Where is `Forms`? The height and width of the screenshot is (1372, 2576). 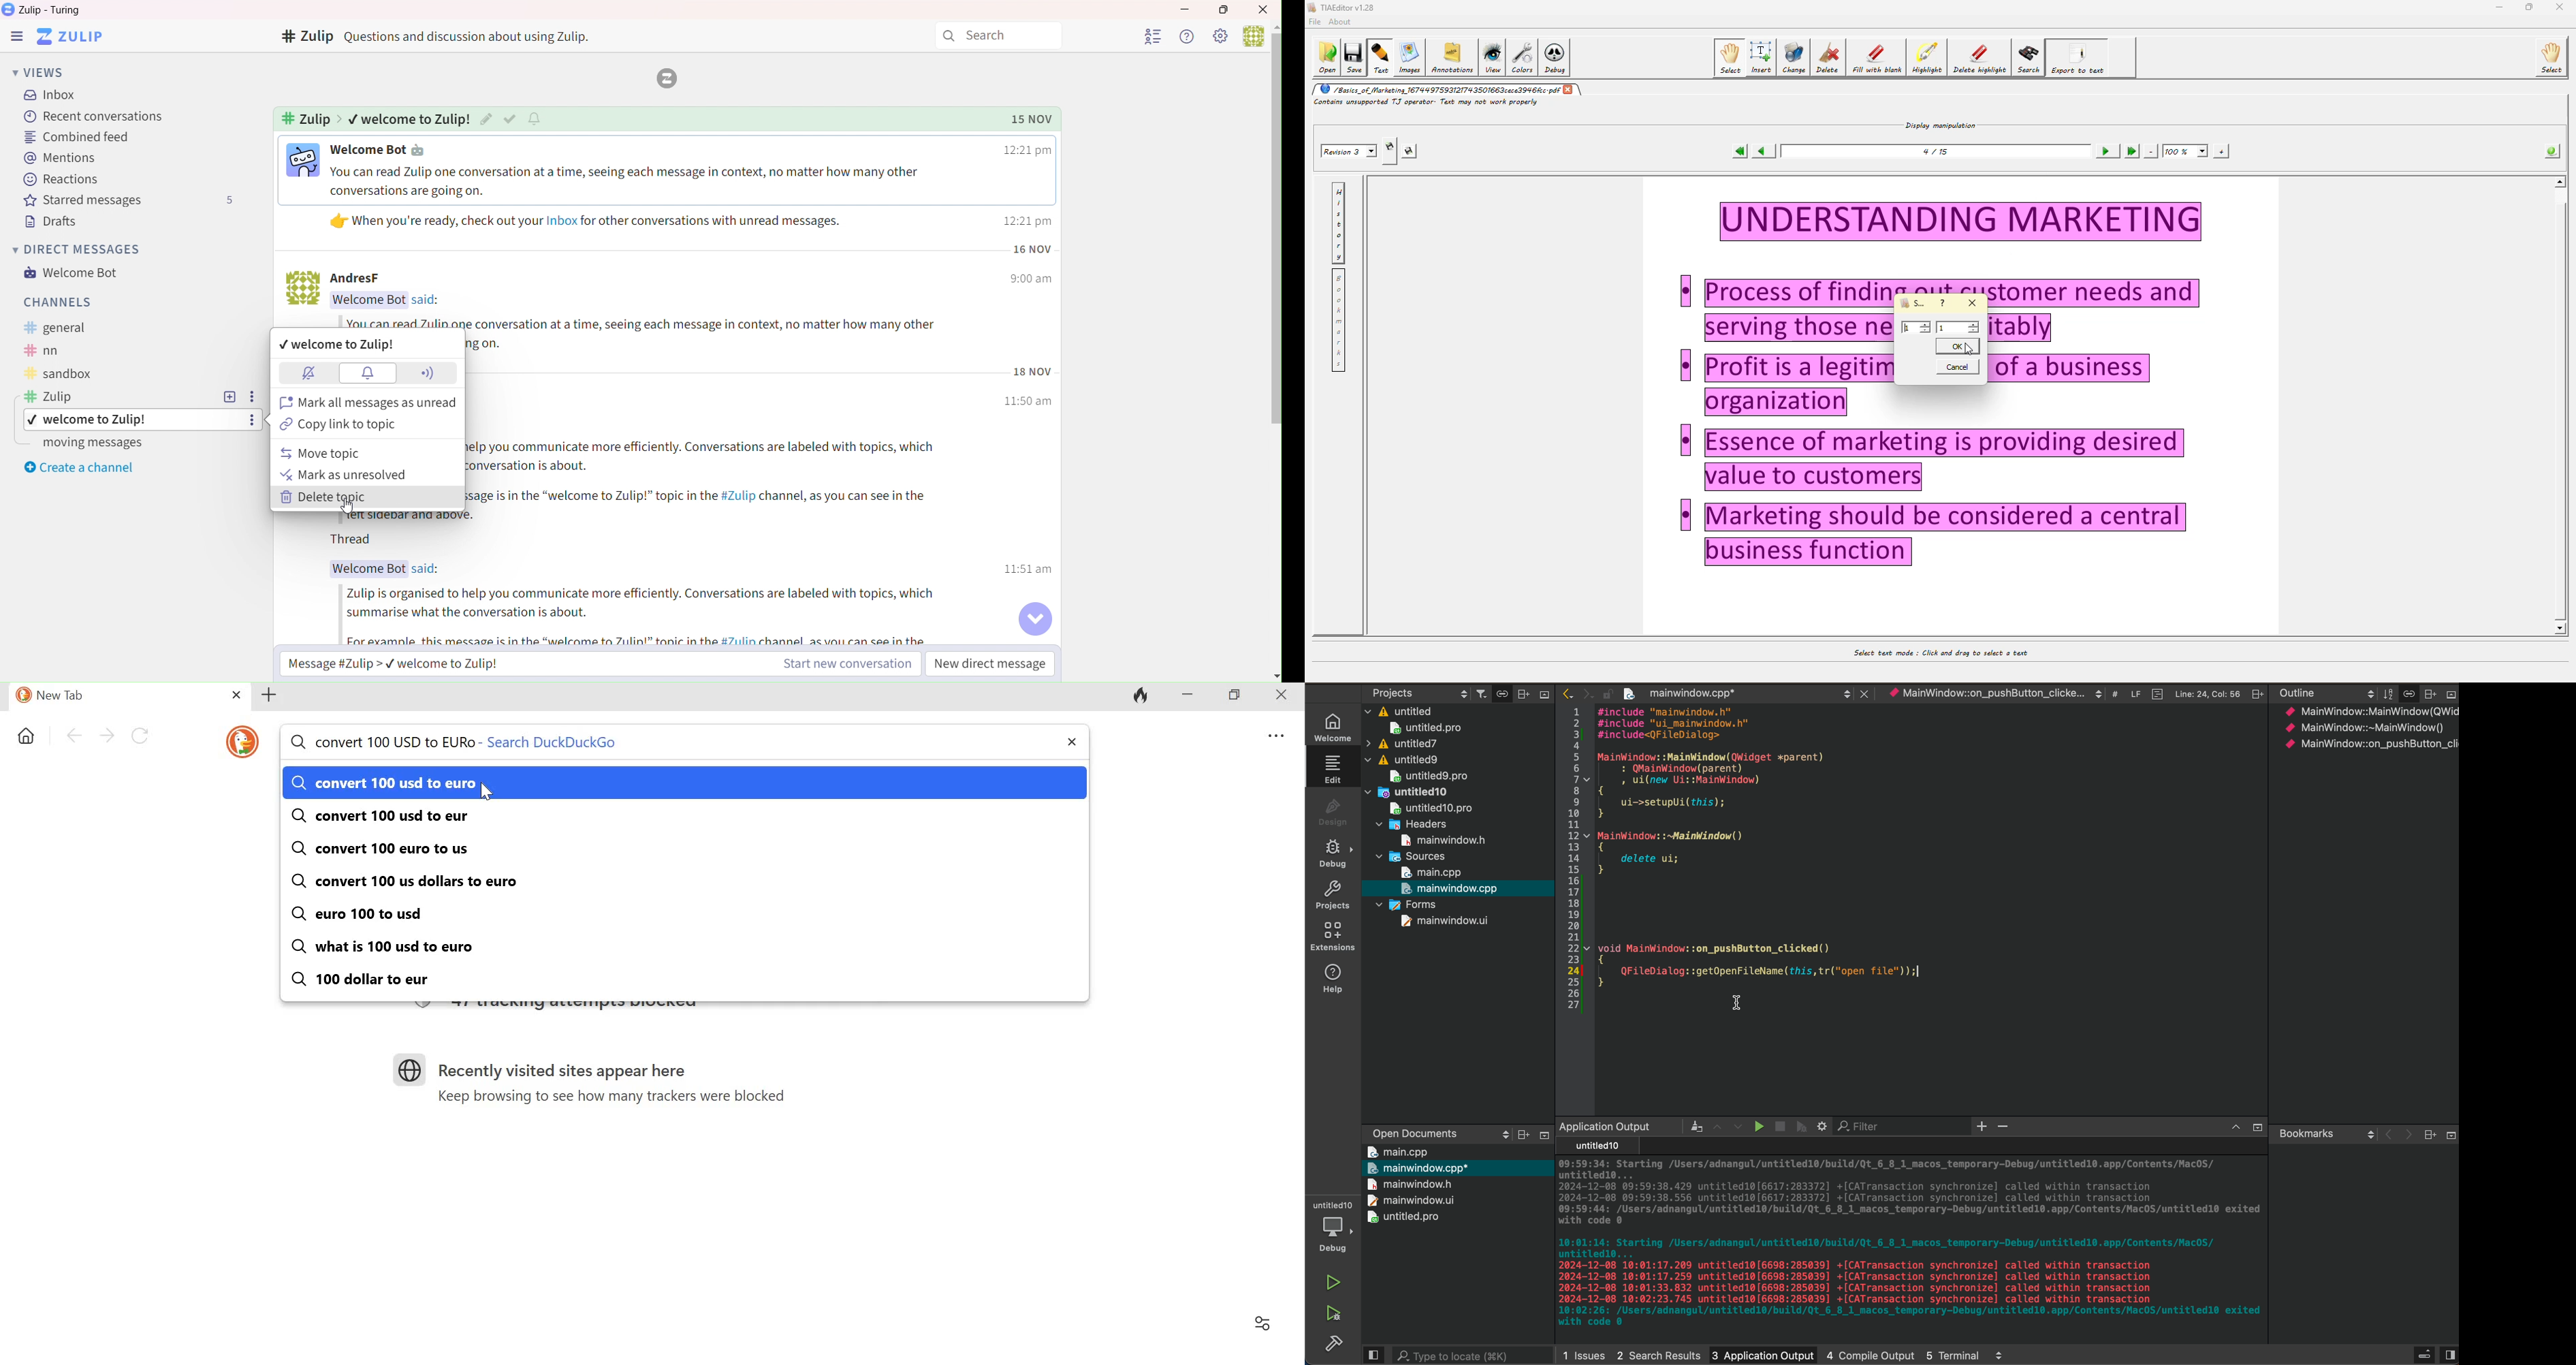
Forms is located at coordinates (1406, 903).